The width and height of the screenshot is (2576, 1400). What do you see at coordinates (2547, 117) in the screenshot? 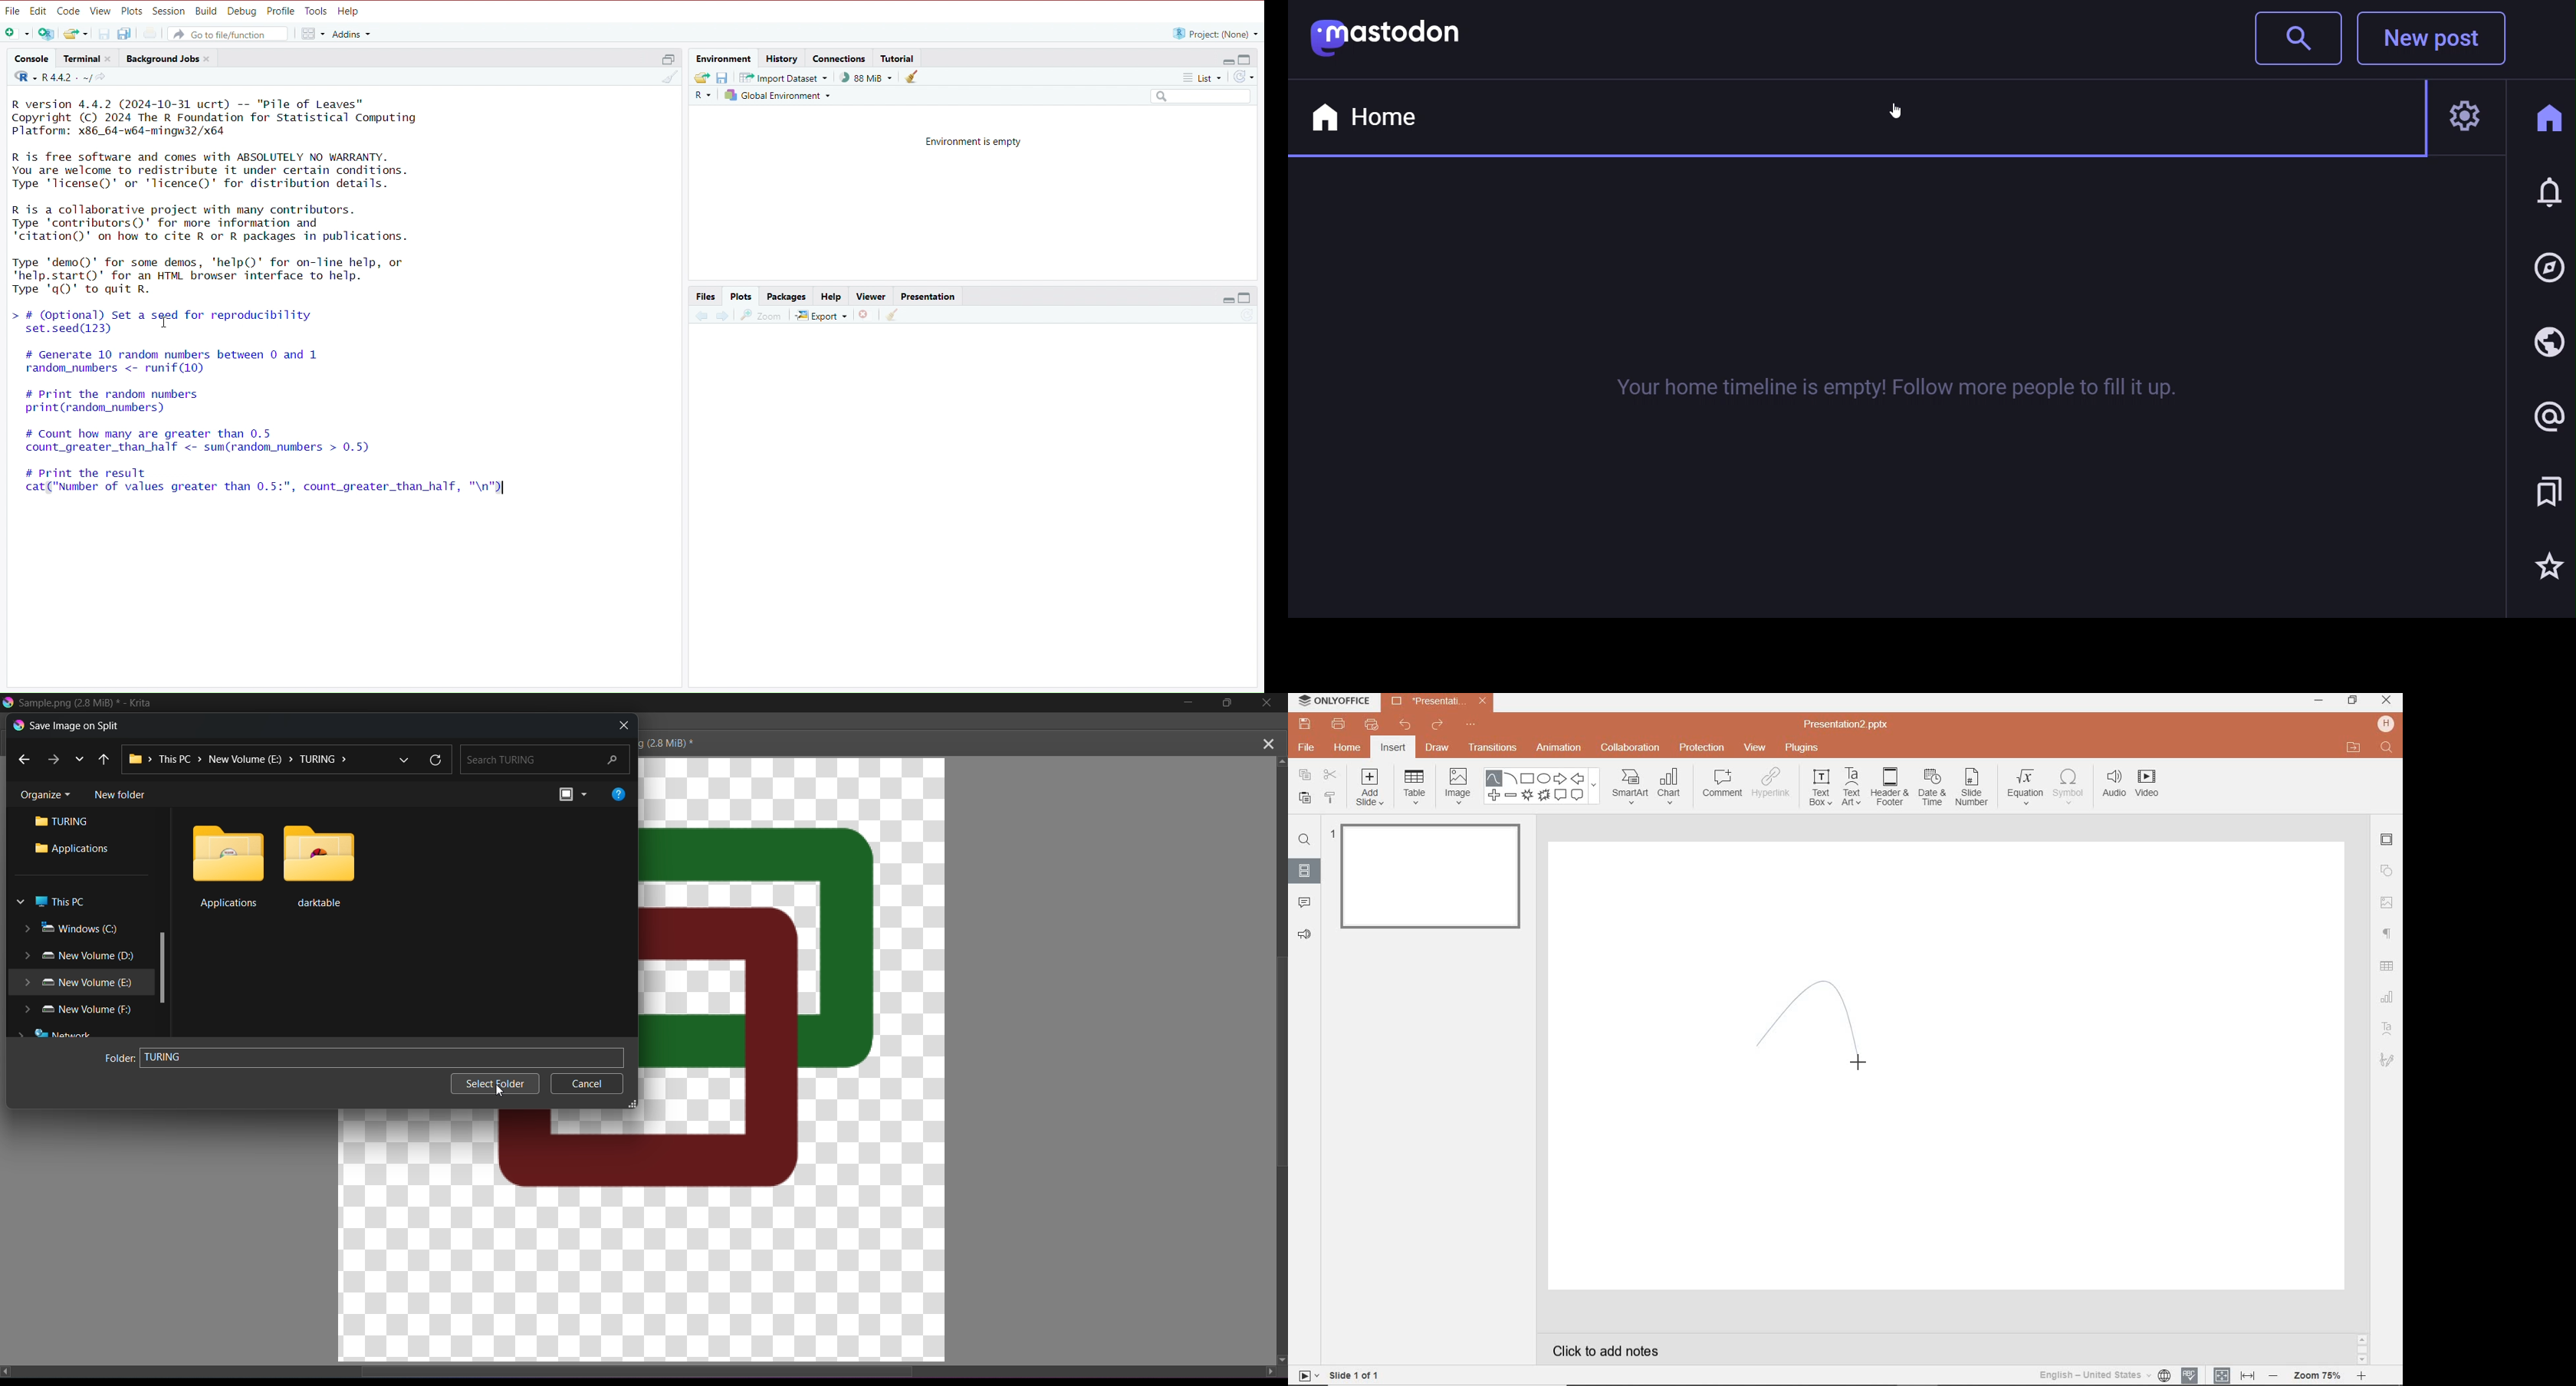
I see `home` at bounding box center [2547, 117].